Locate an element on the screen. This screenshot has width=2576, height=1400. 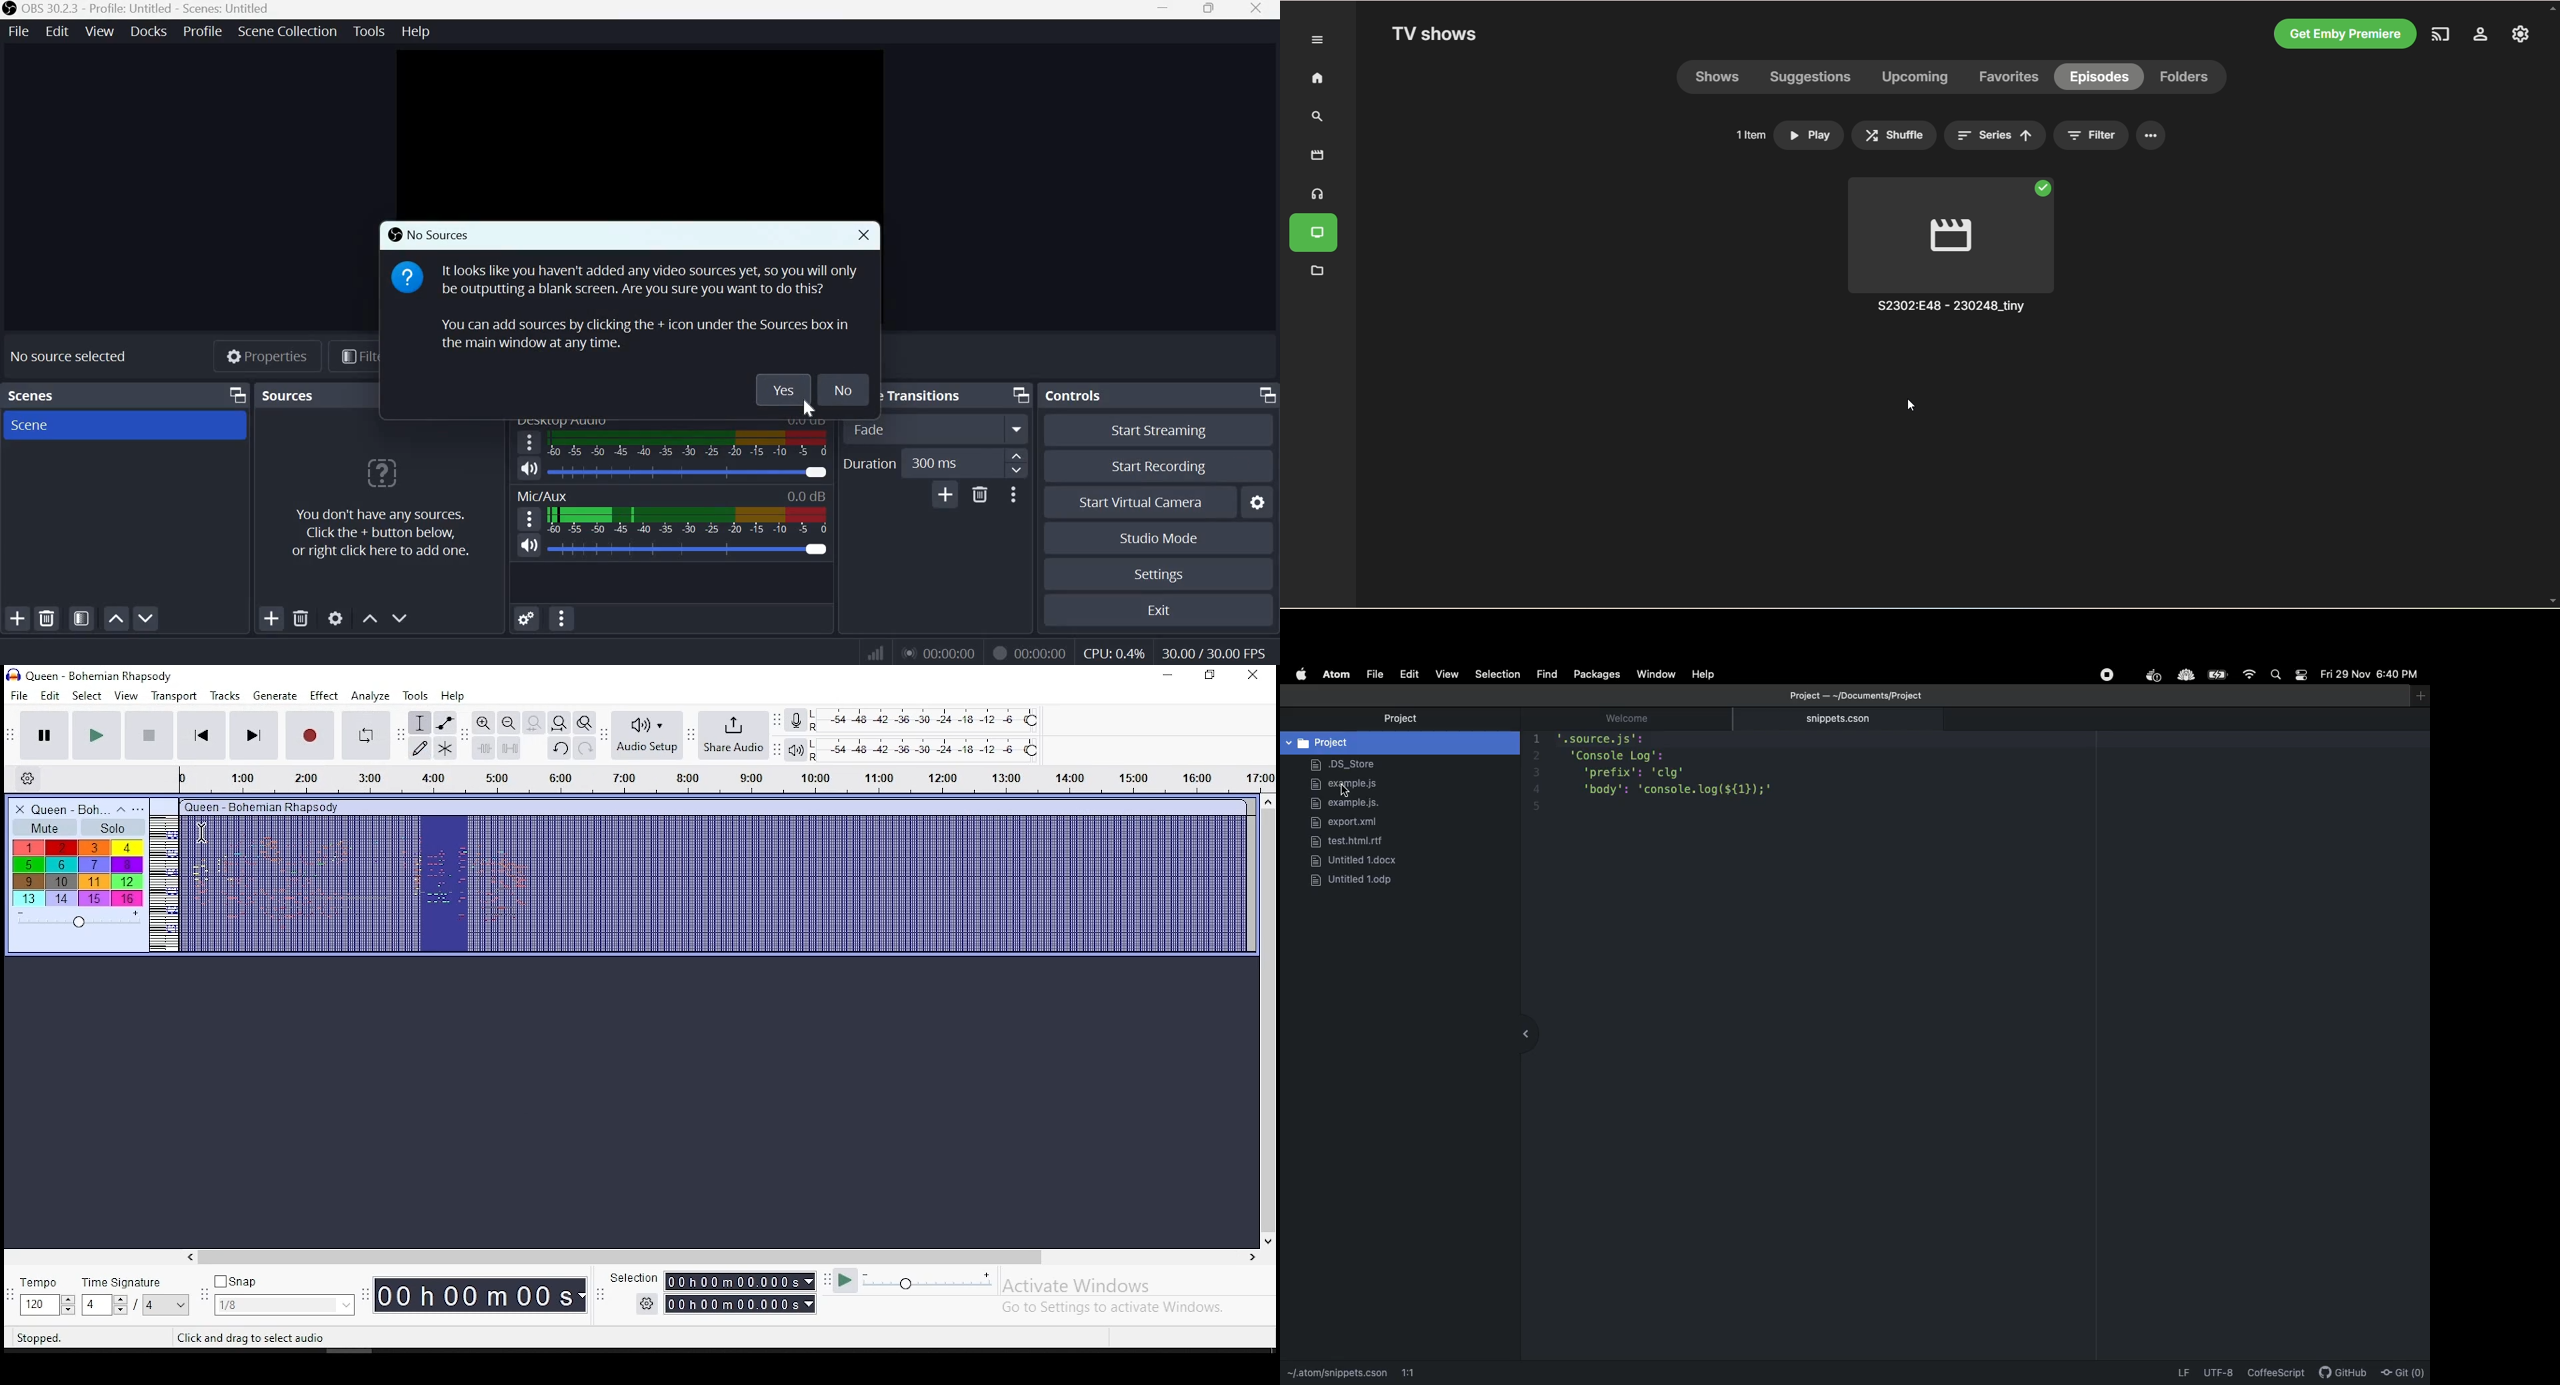
Speaker icon is located at coordinates (530, 545).